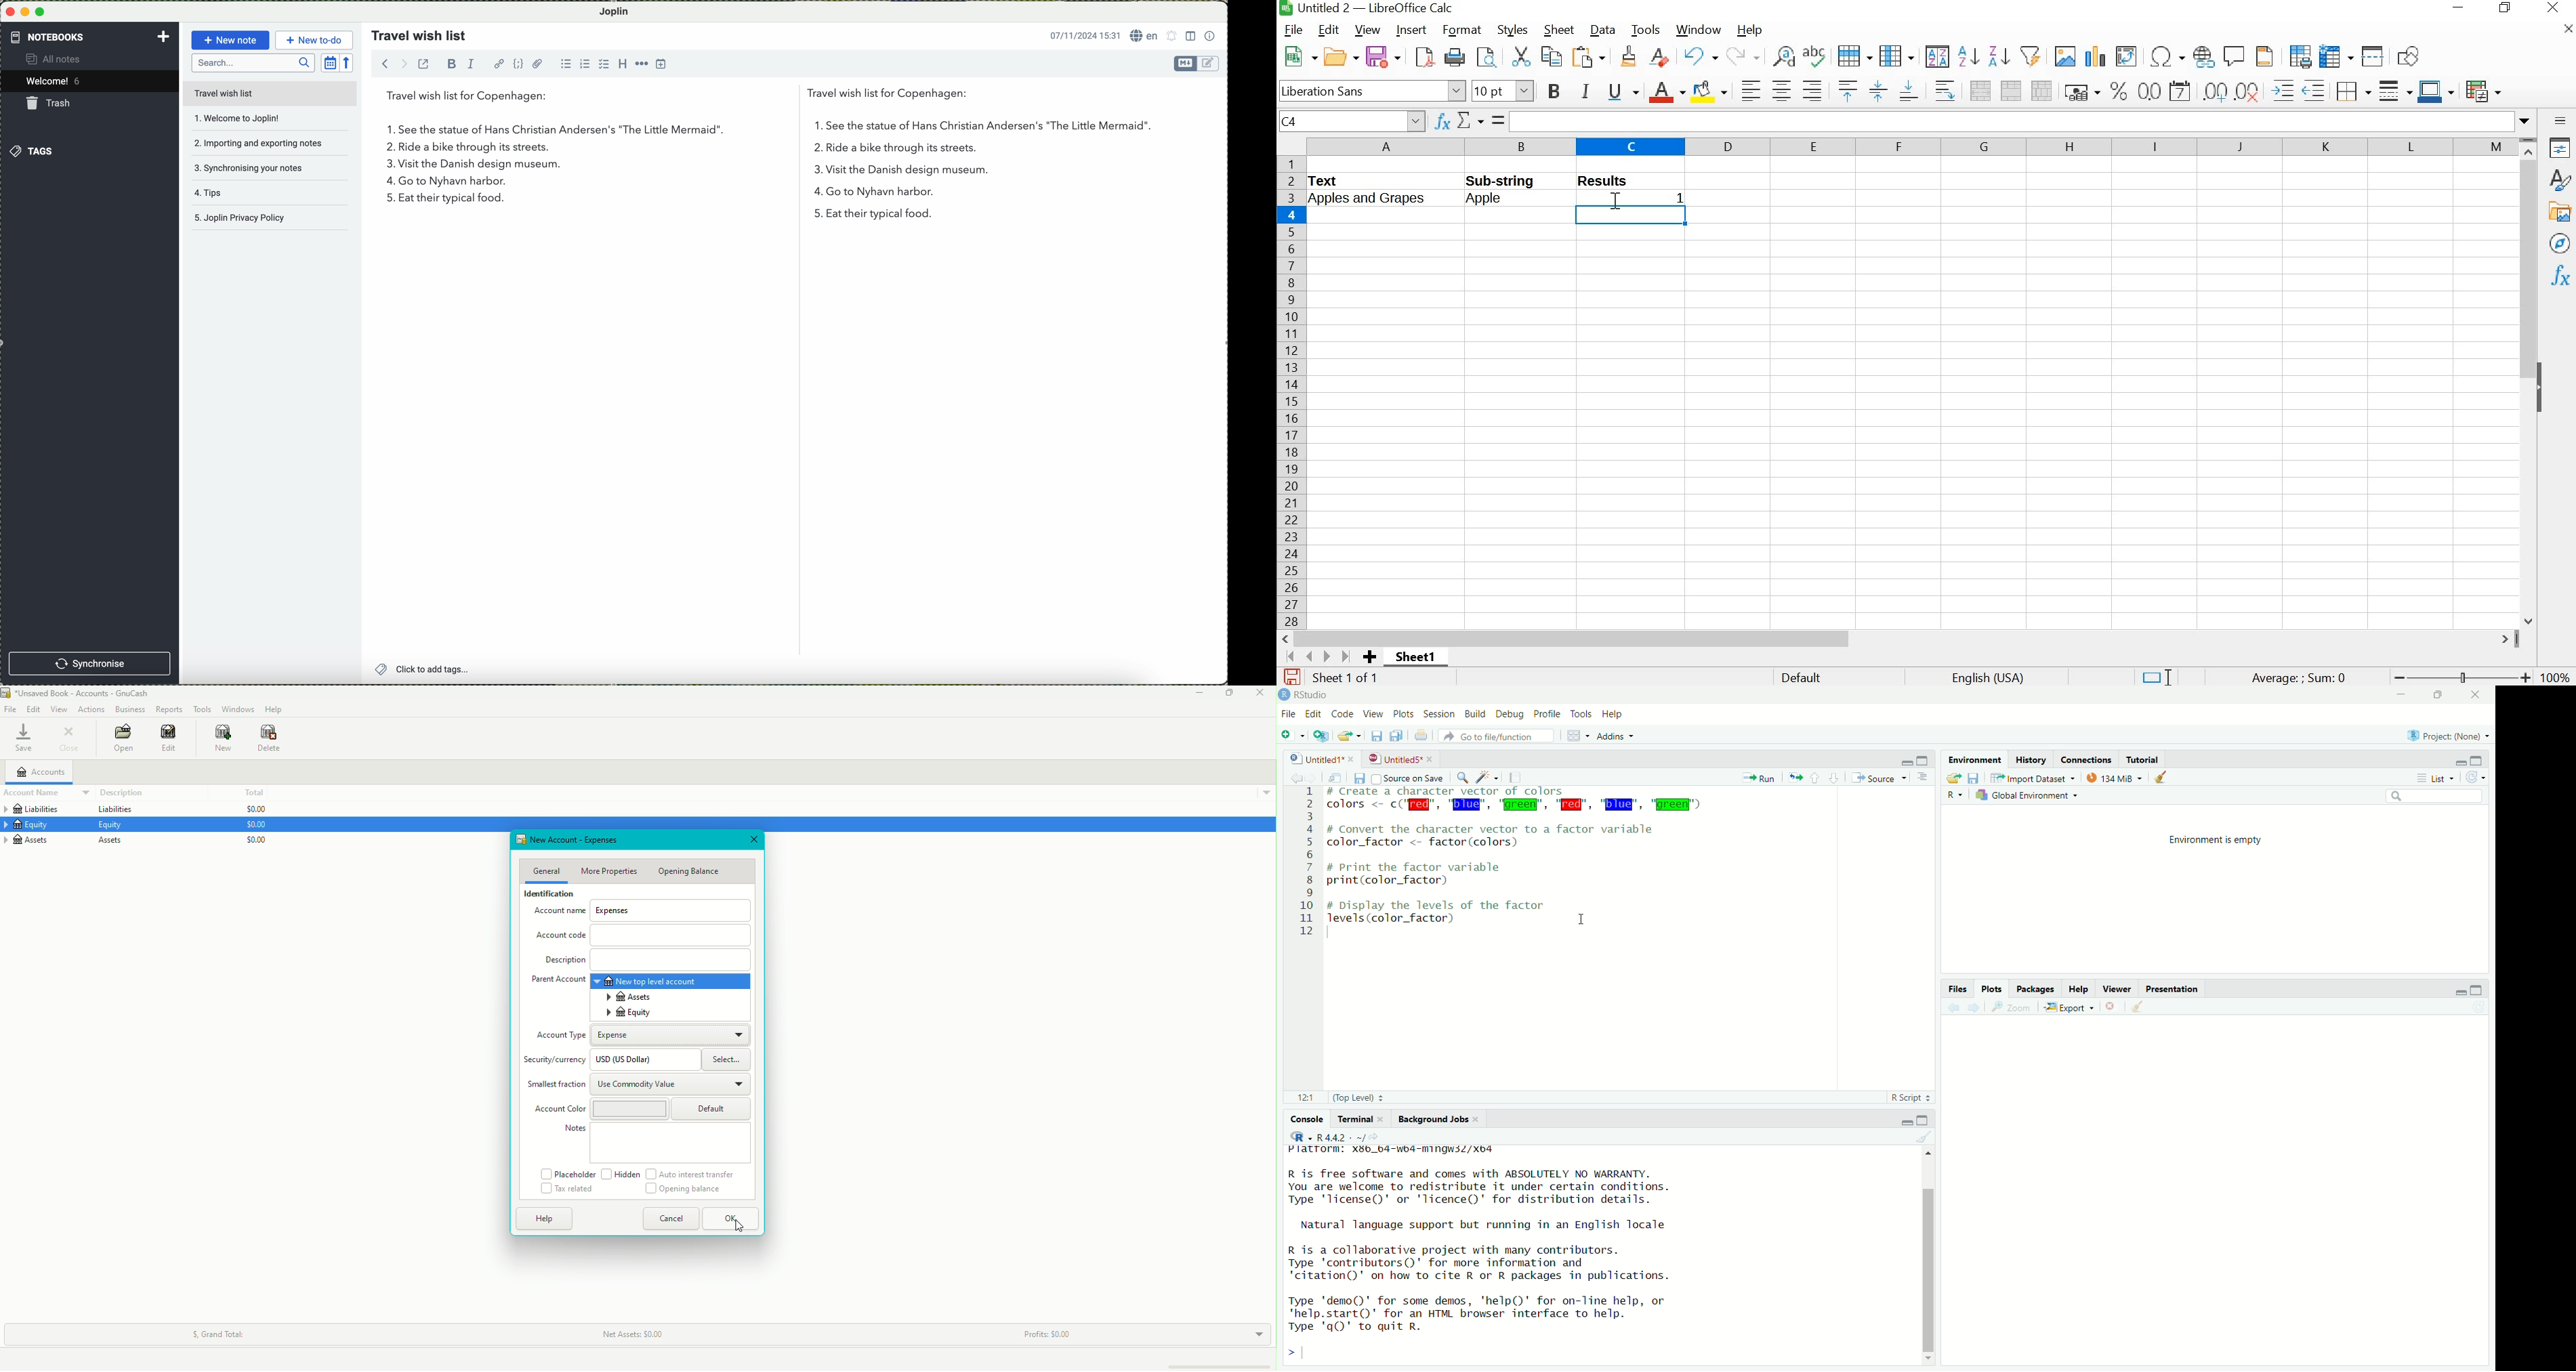 This screenshot has height=1372, width=2576. What do you see at coordinates (662, 65) in the screenshot?
I see `insert time` at bounding box center [662, 65].